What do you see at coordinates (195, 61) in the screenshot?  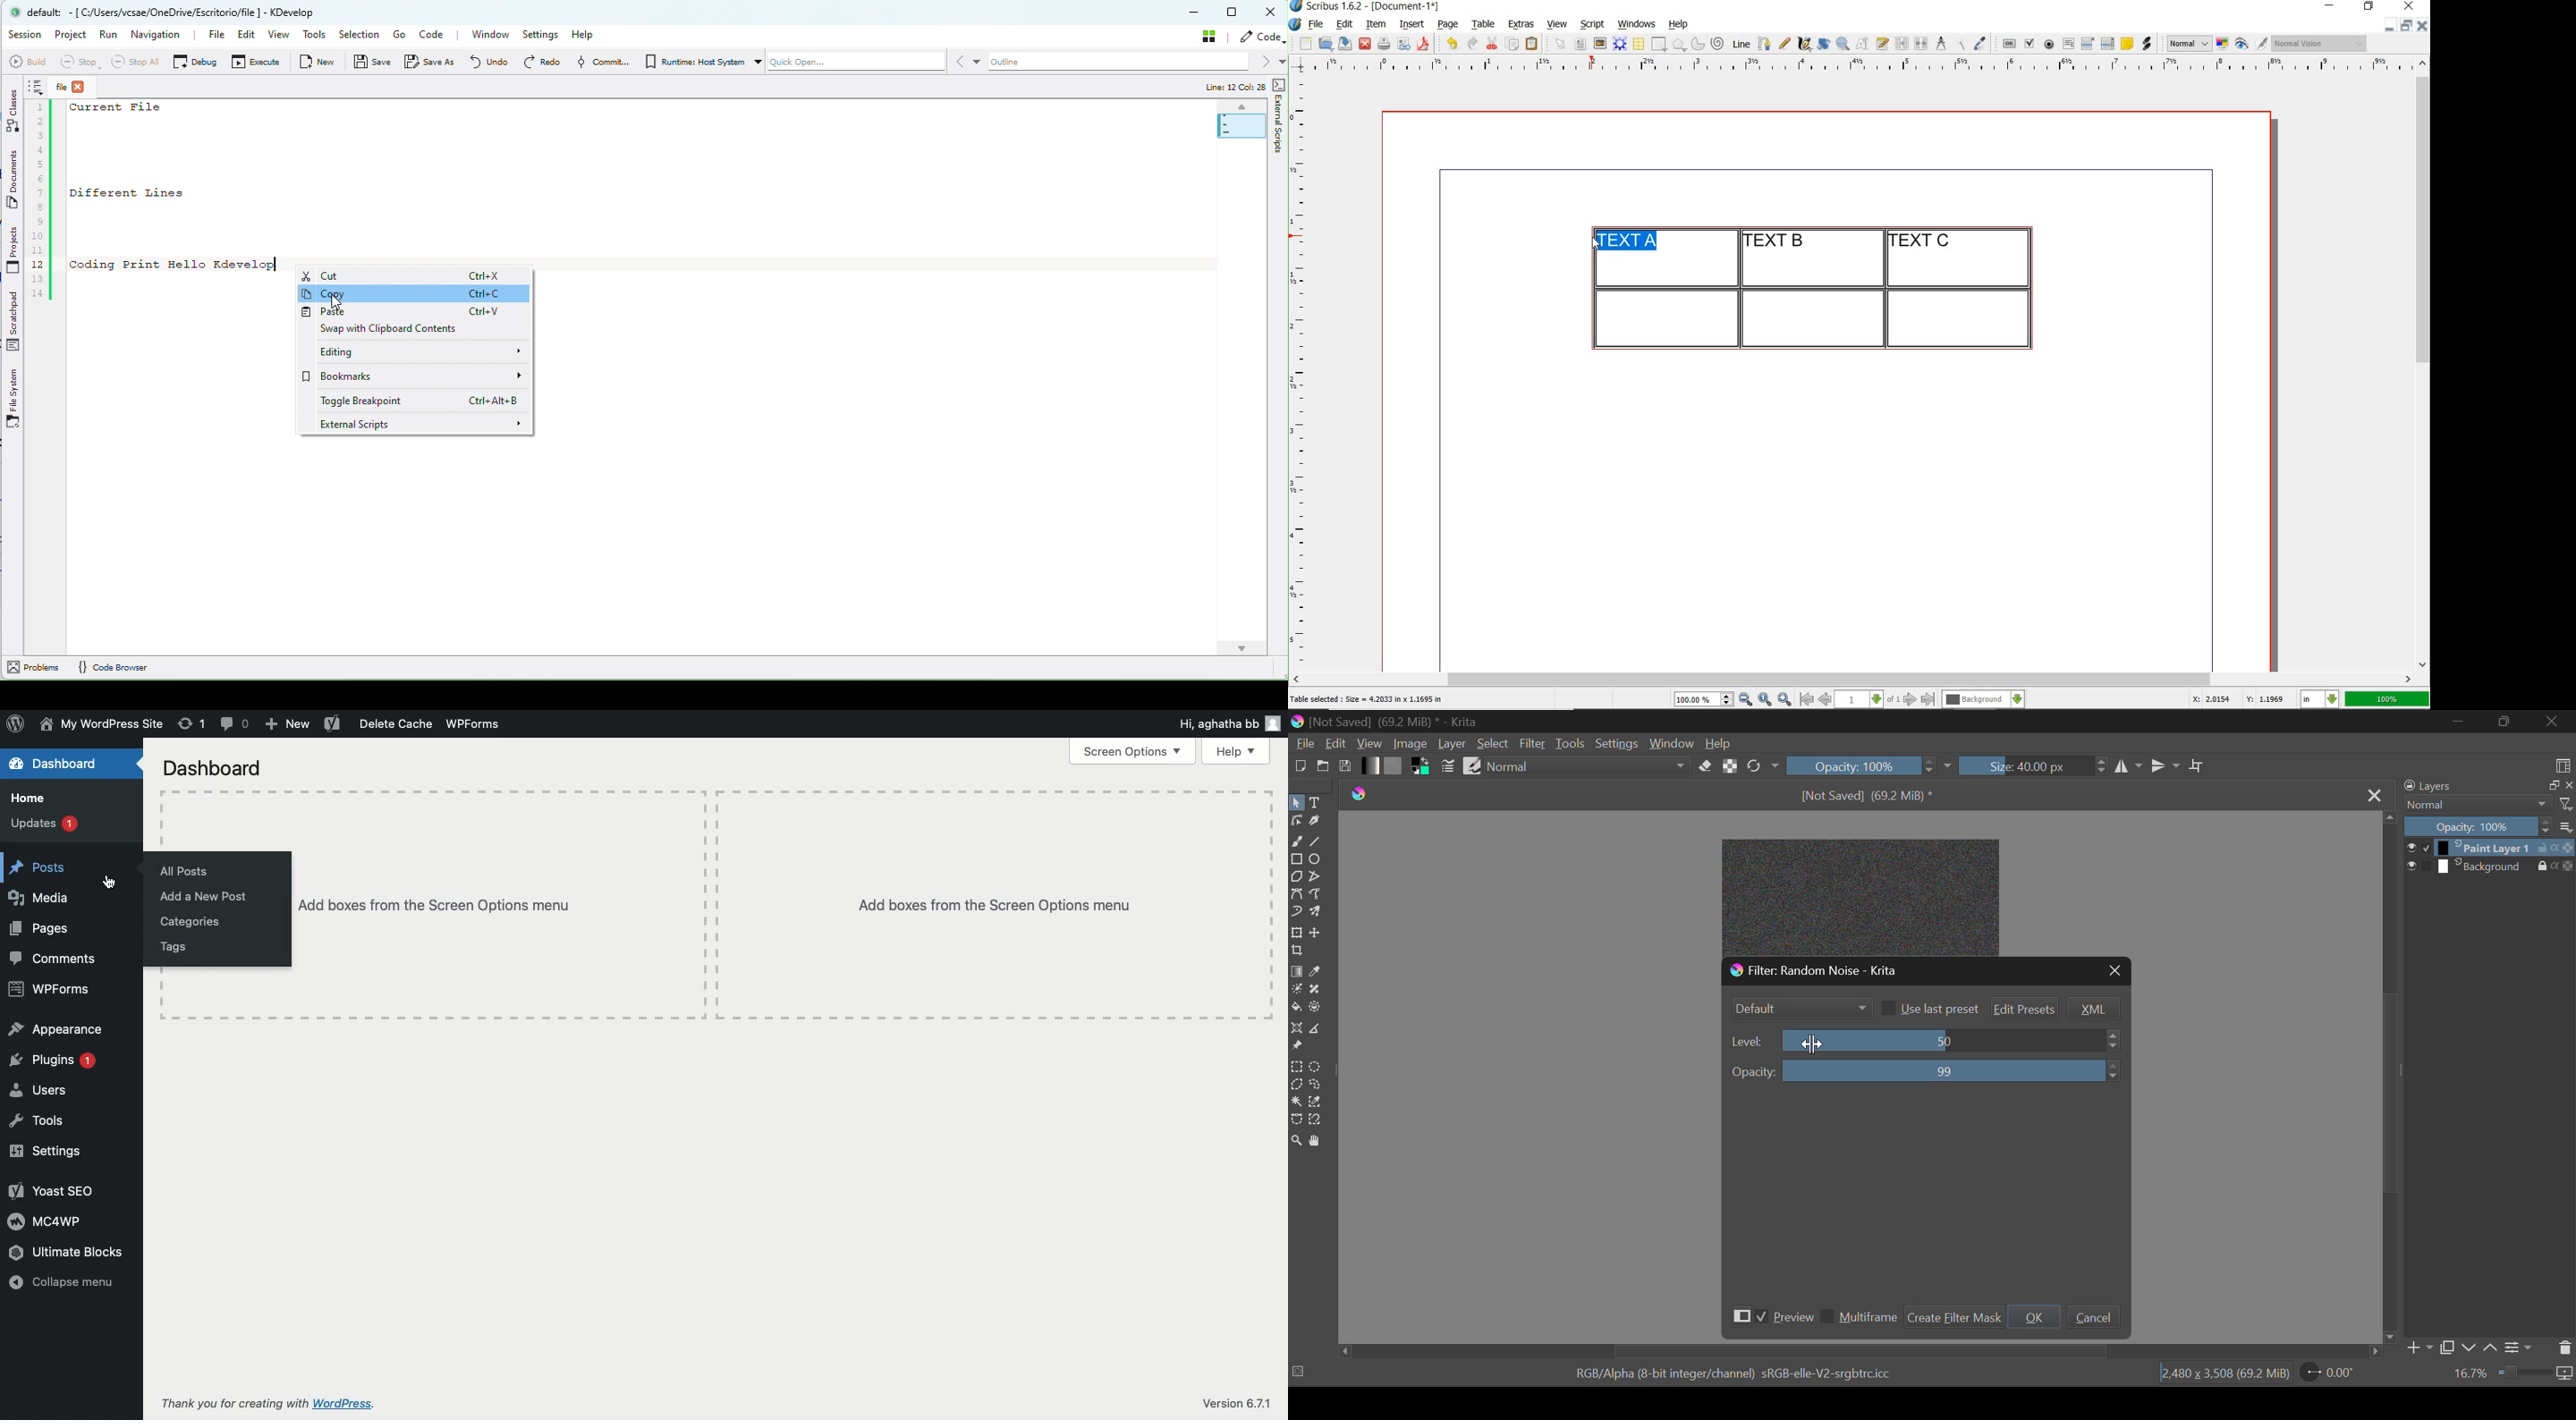 I see `Debug` at bounding box center [195, 61].